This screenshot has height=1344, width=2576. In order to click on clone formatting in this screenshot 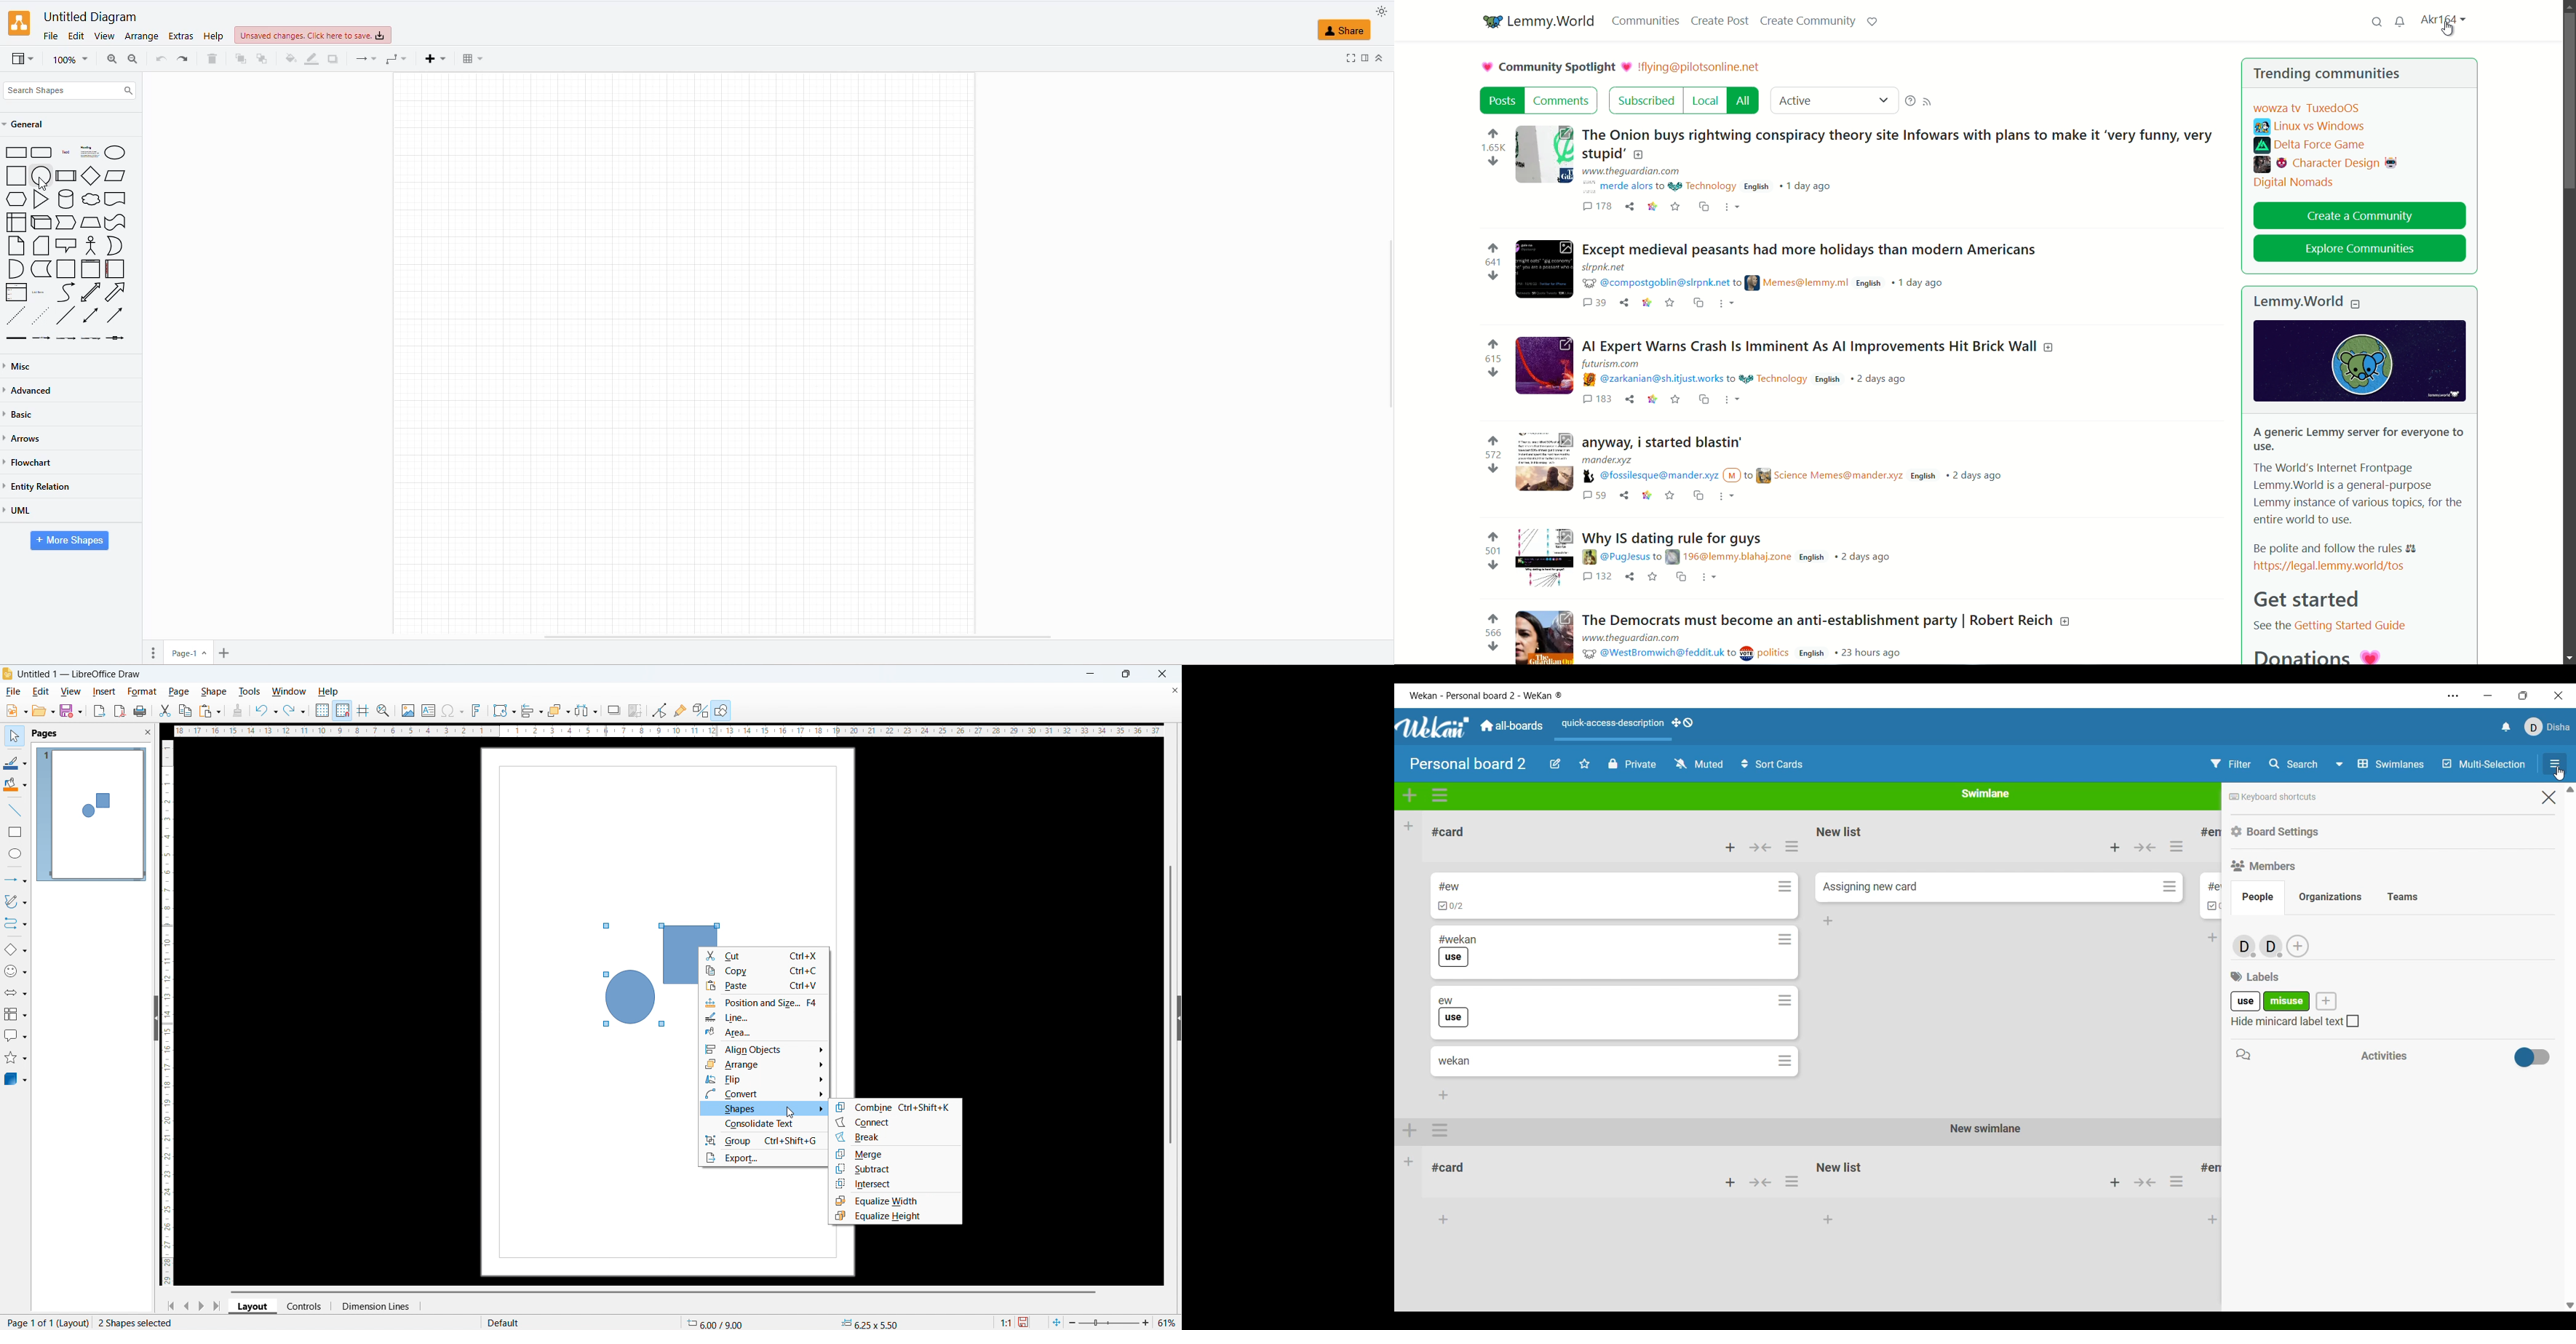, I will do `click(238, 711)`.